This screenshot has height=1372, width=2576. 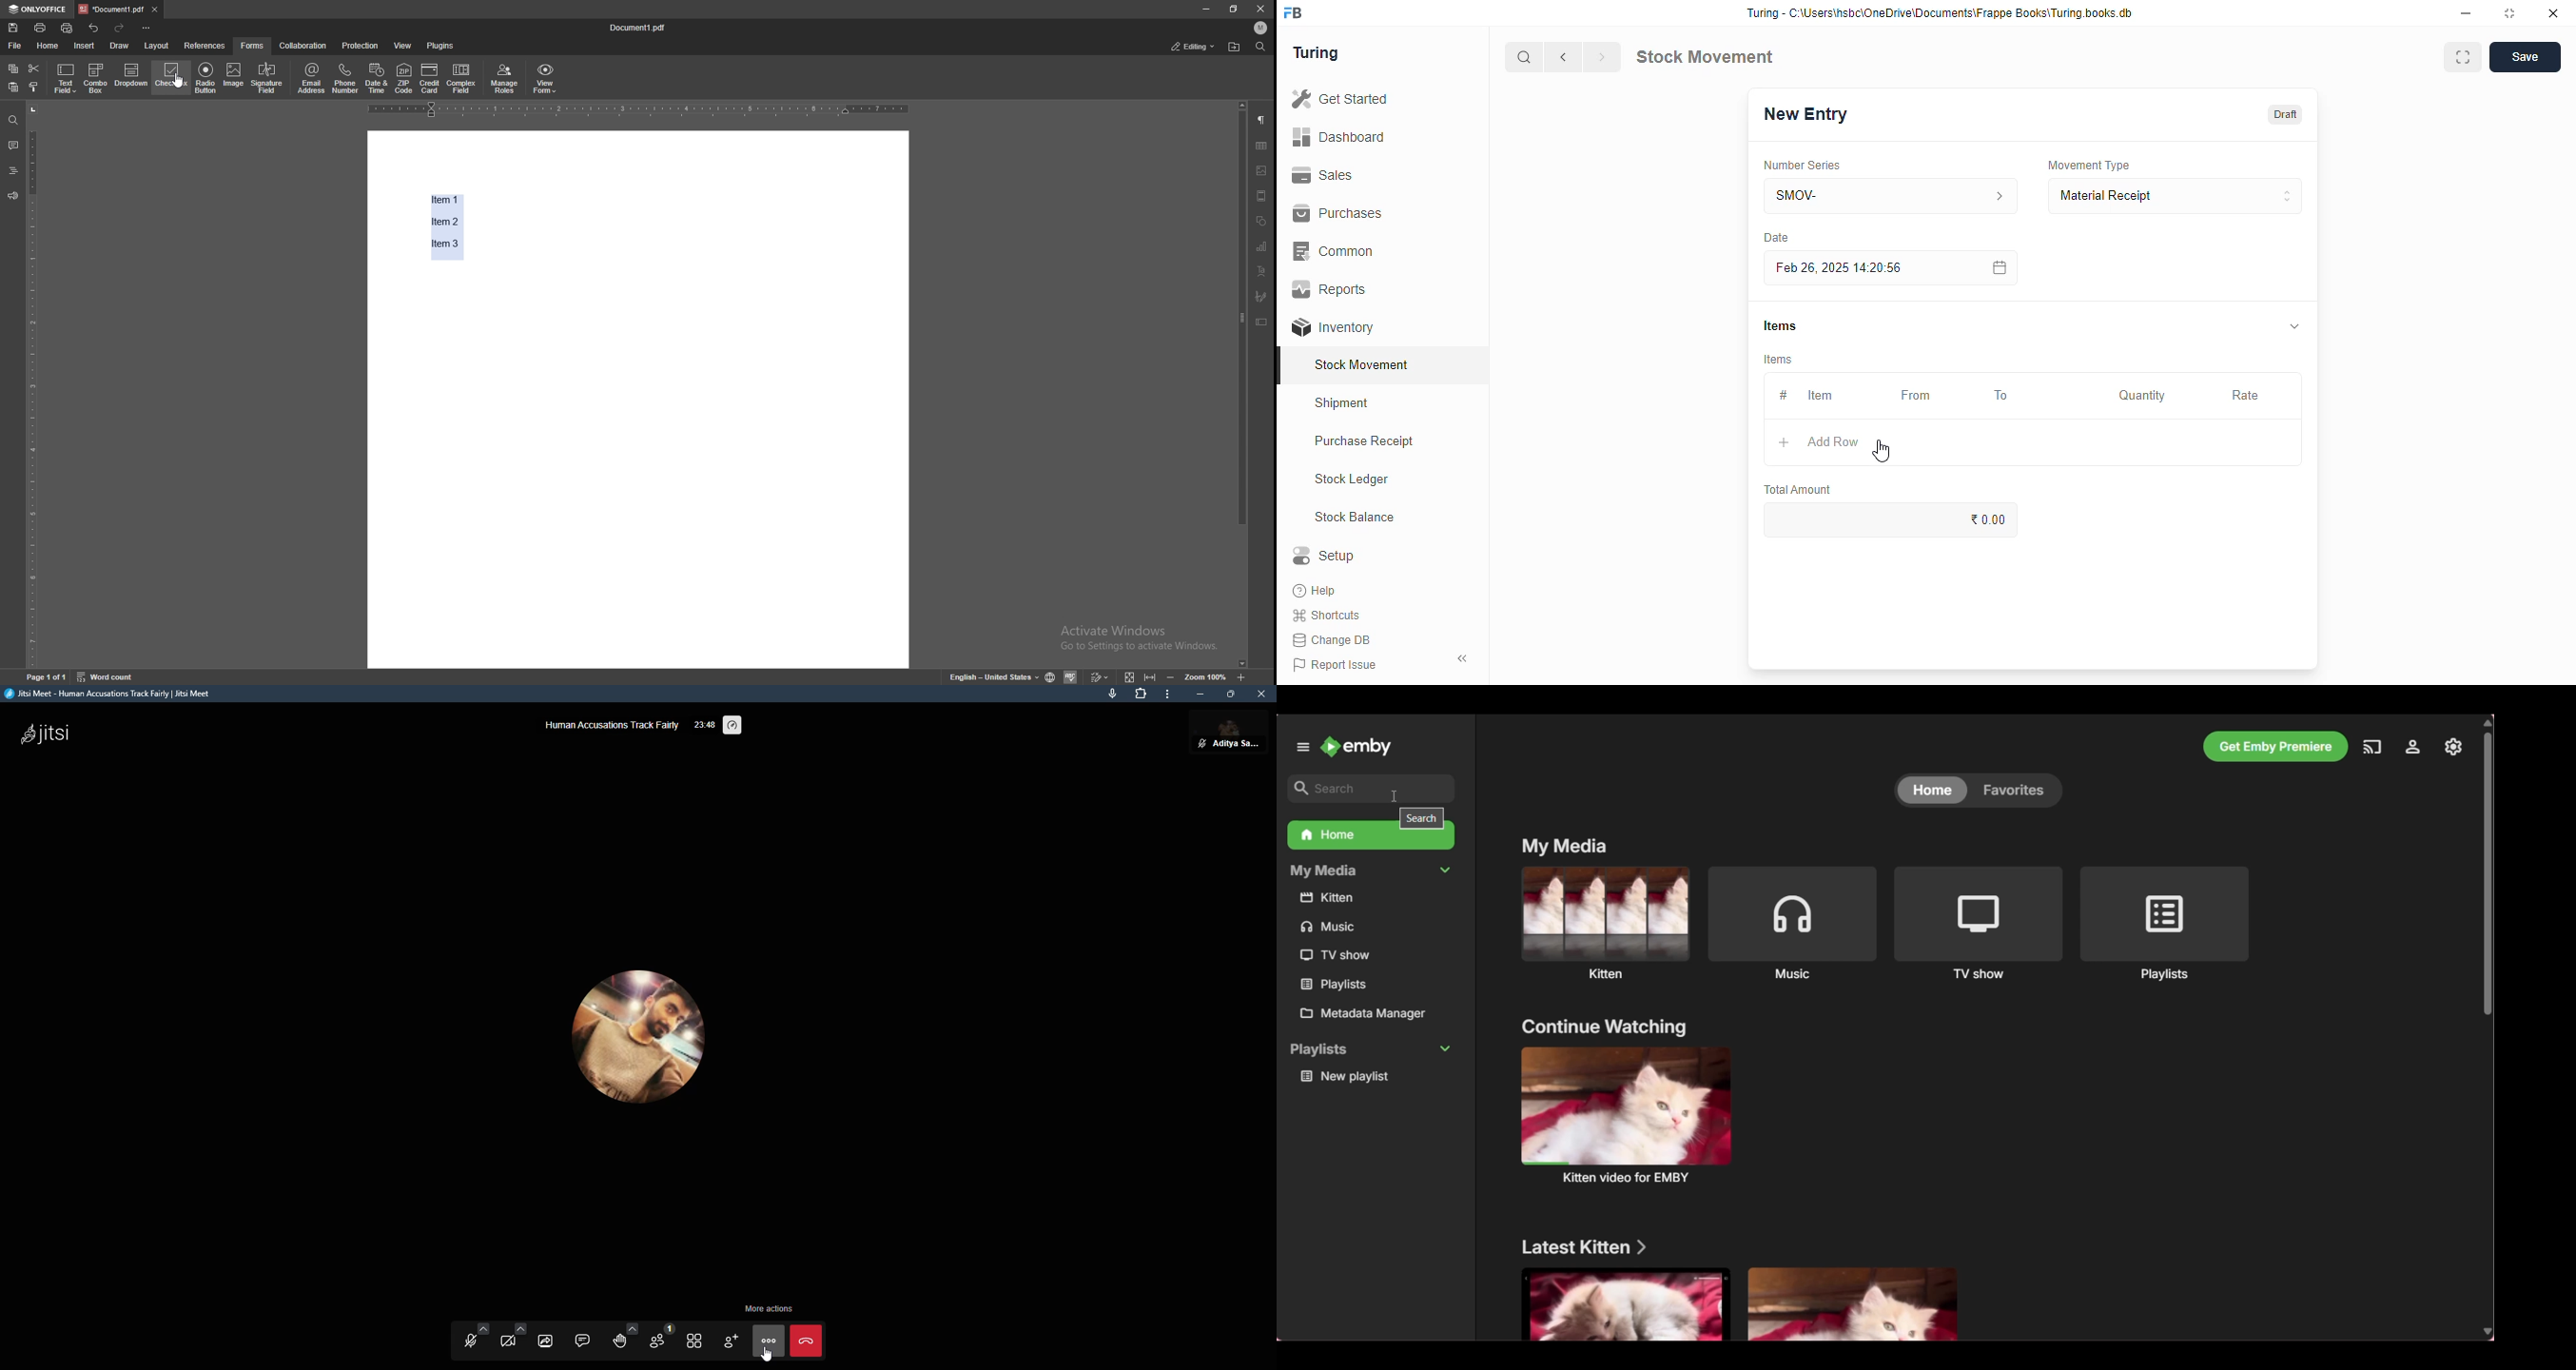 What do you see at coordinates (1341, 954) in the screenshot?
I see `TV show` at bounding box center [1341, 954].